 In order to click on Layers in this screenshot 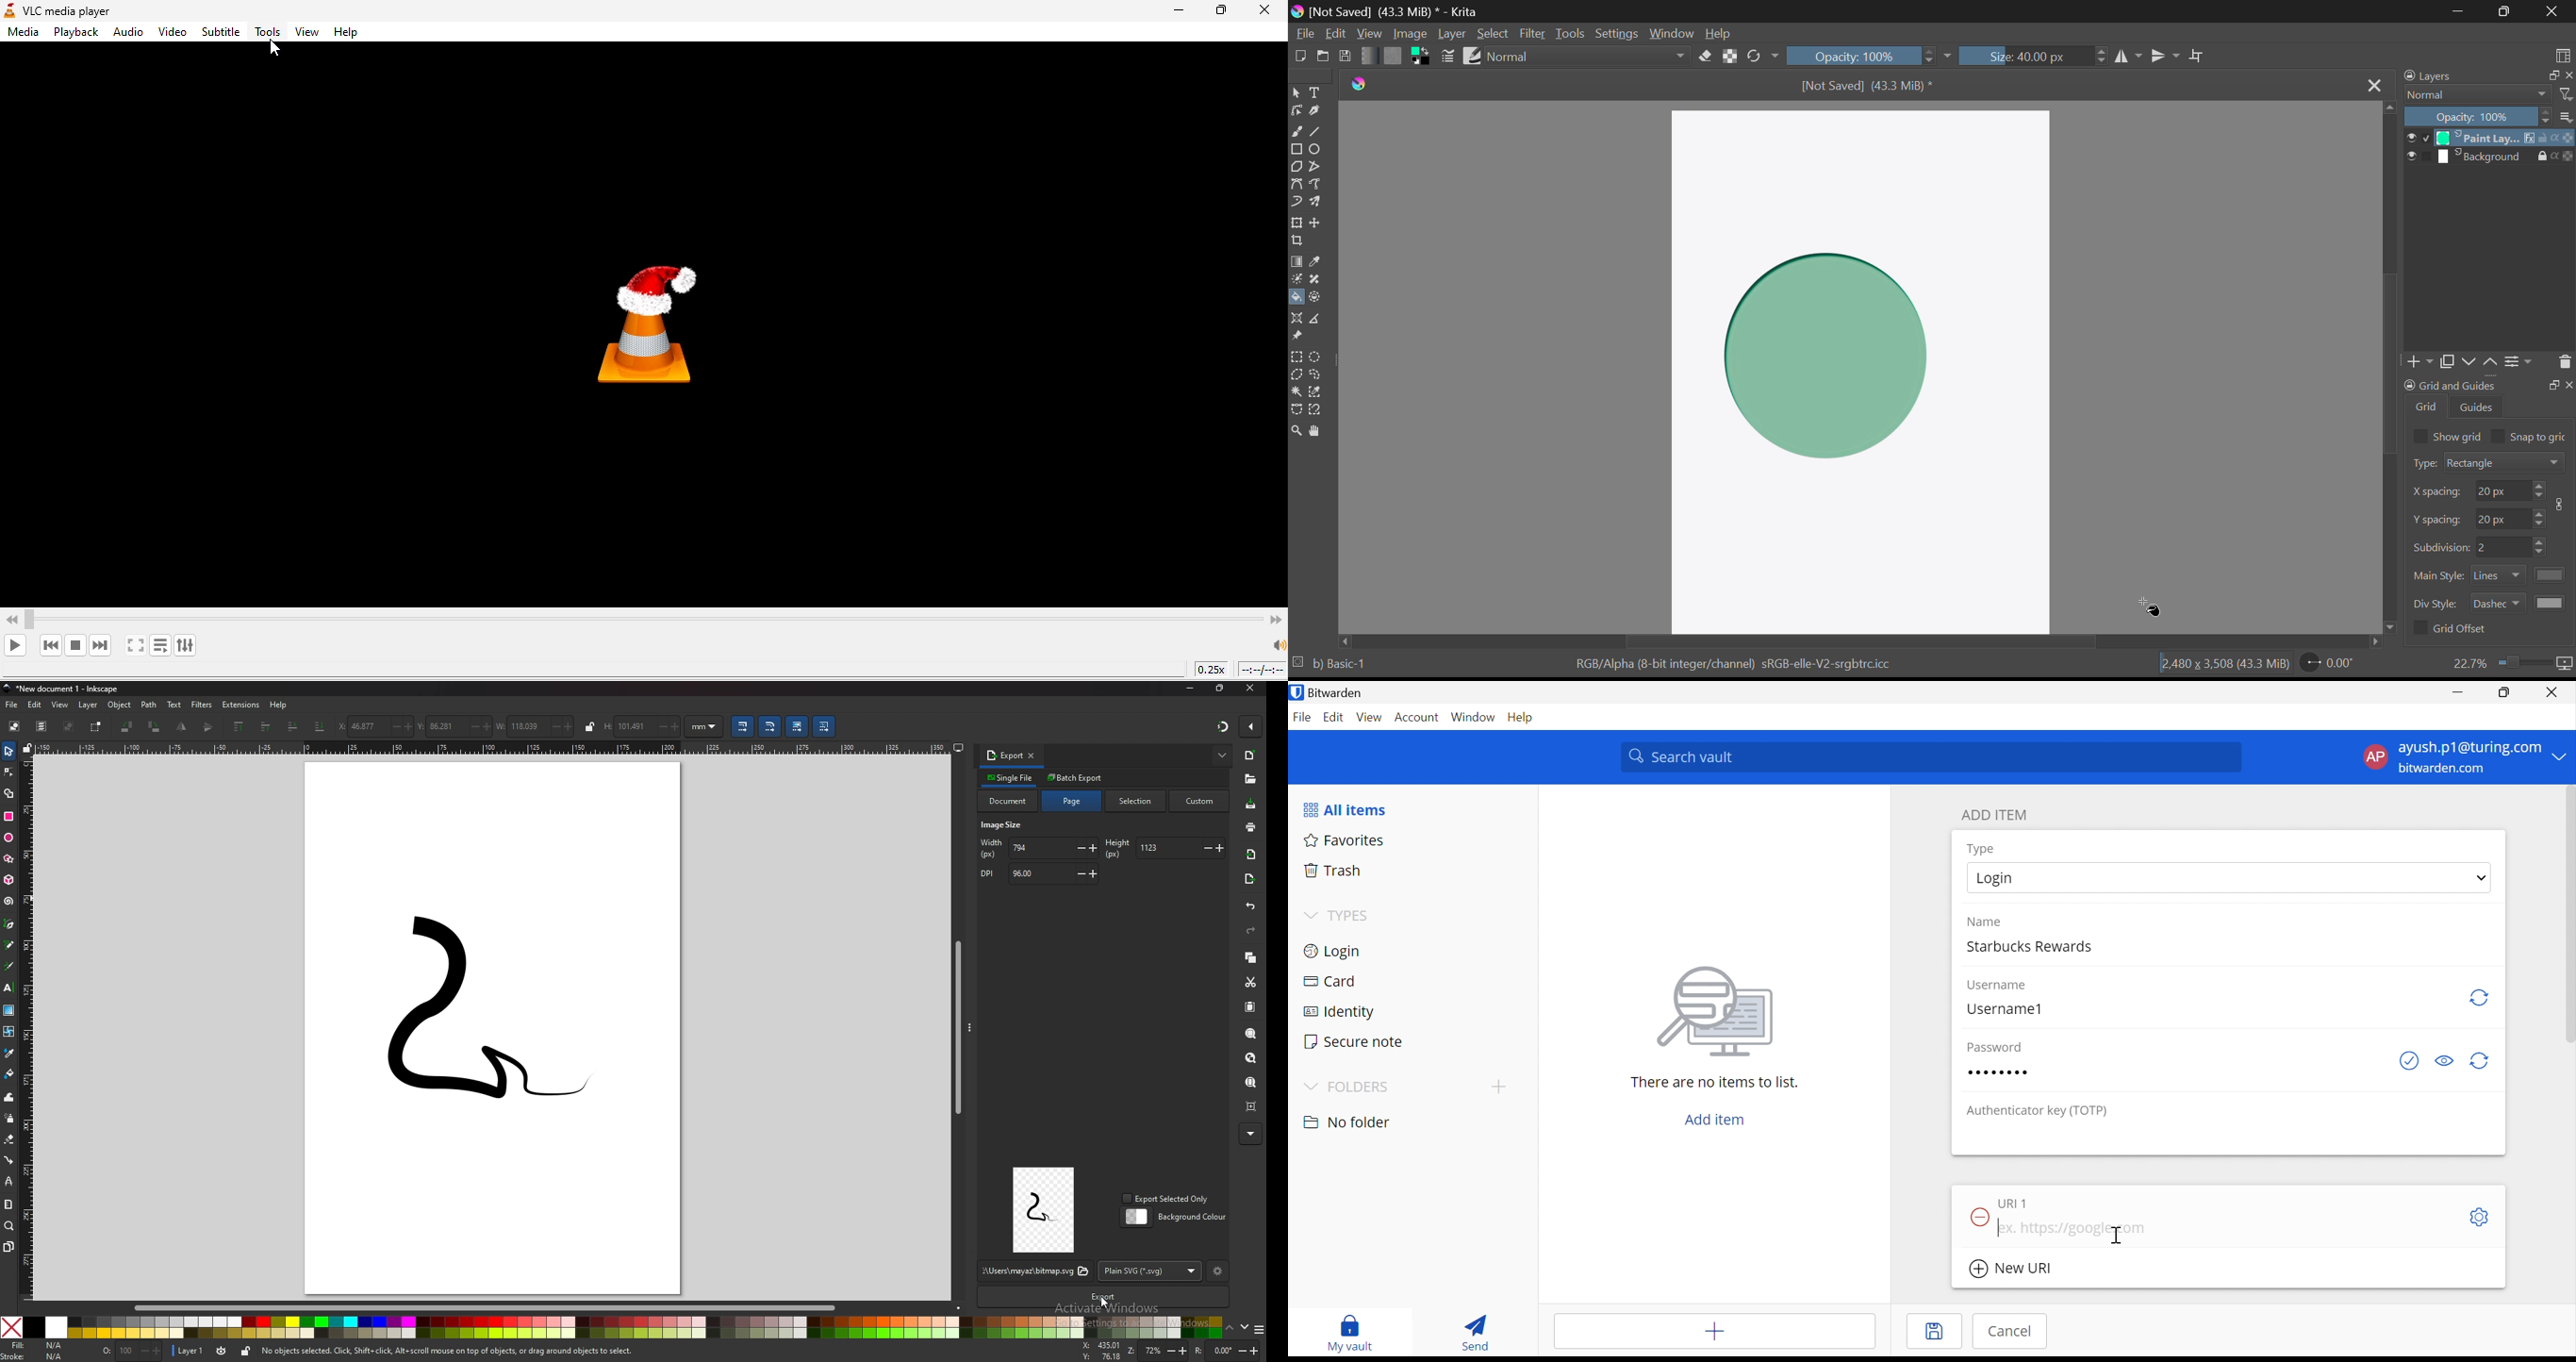, I will do `click(2489, 148)`.